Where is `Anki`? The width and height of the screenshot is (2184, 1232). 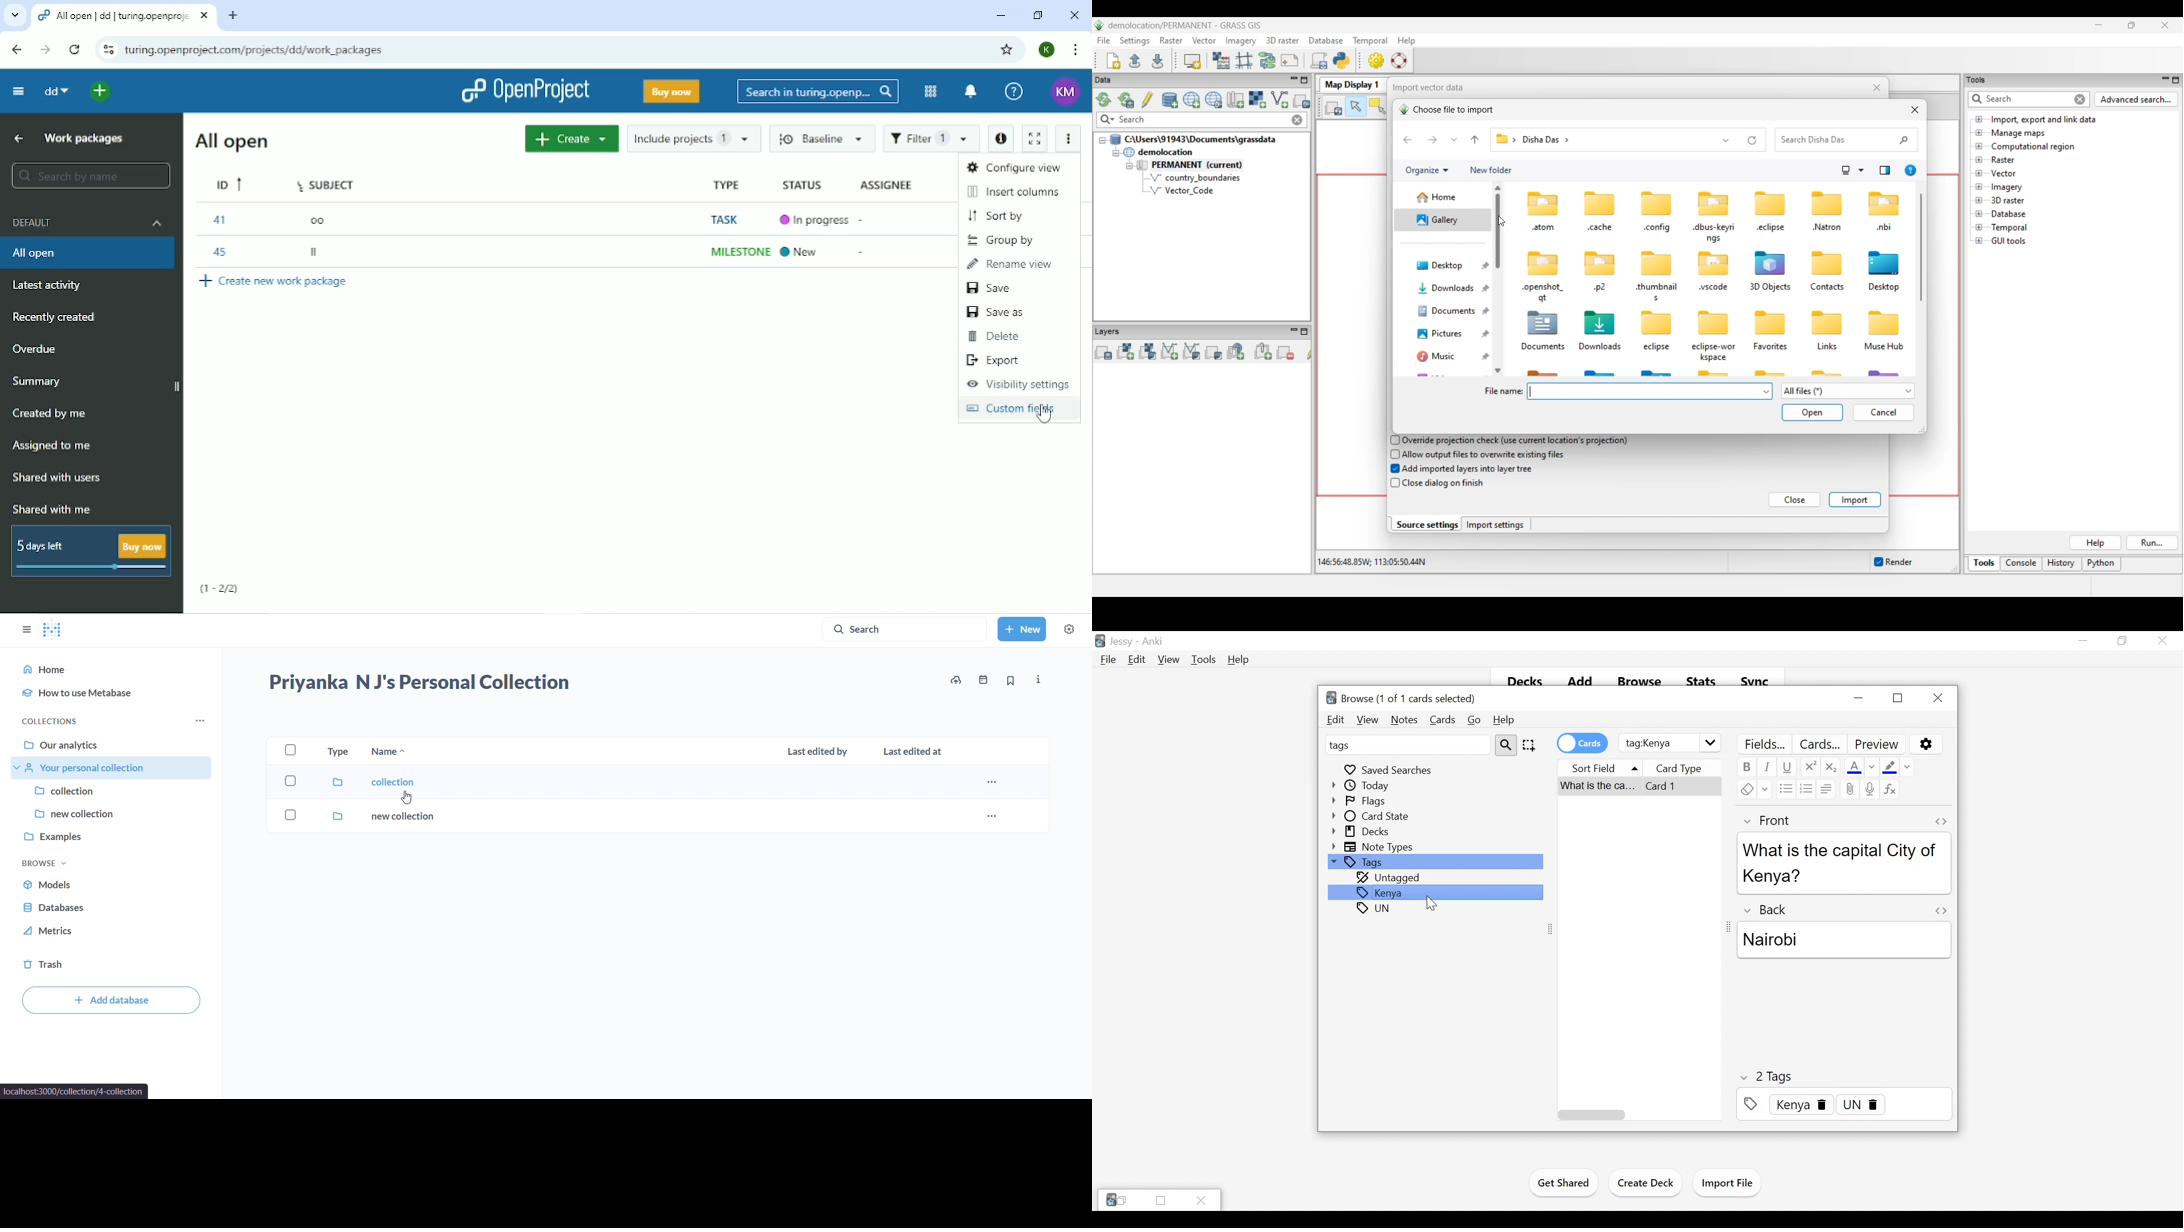 Anki is located at coordinates (1152, 642).